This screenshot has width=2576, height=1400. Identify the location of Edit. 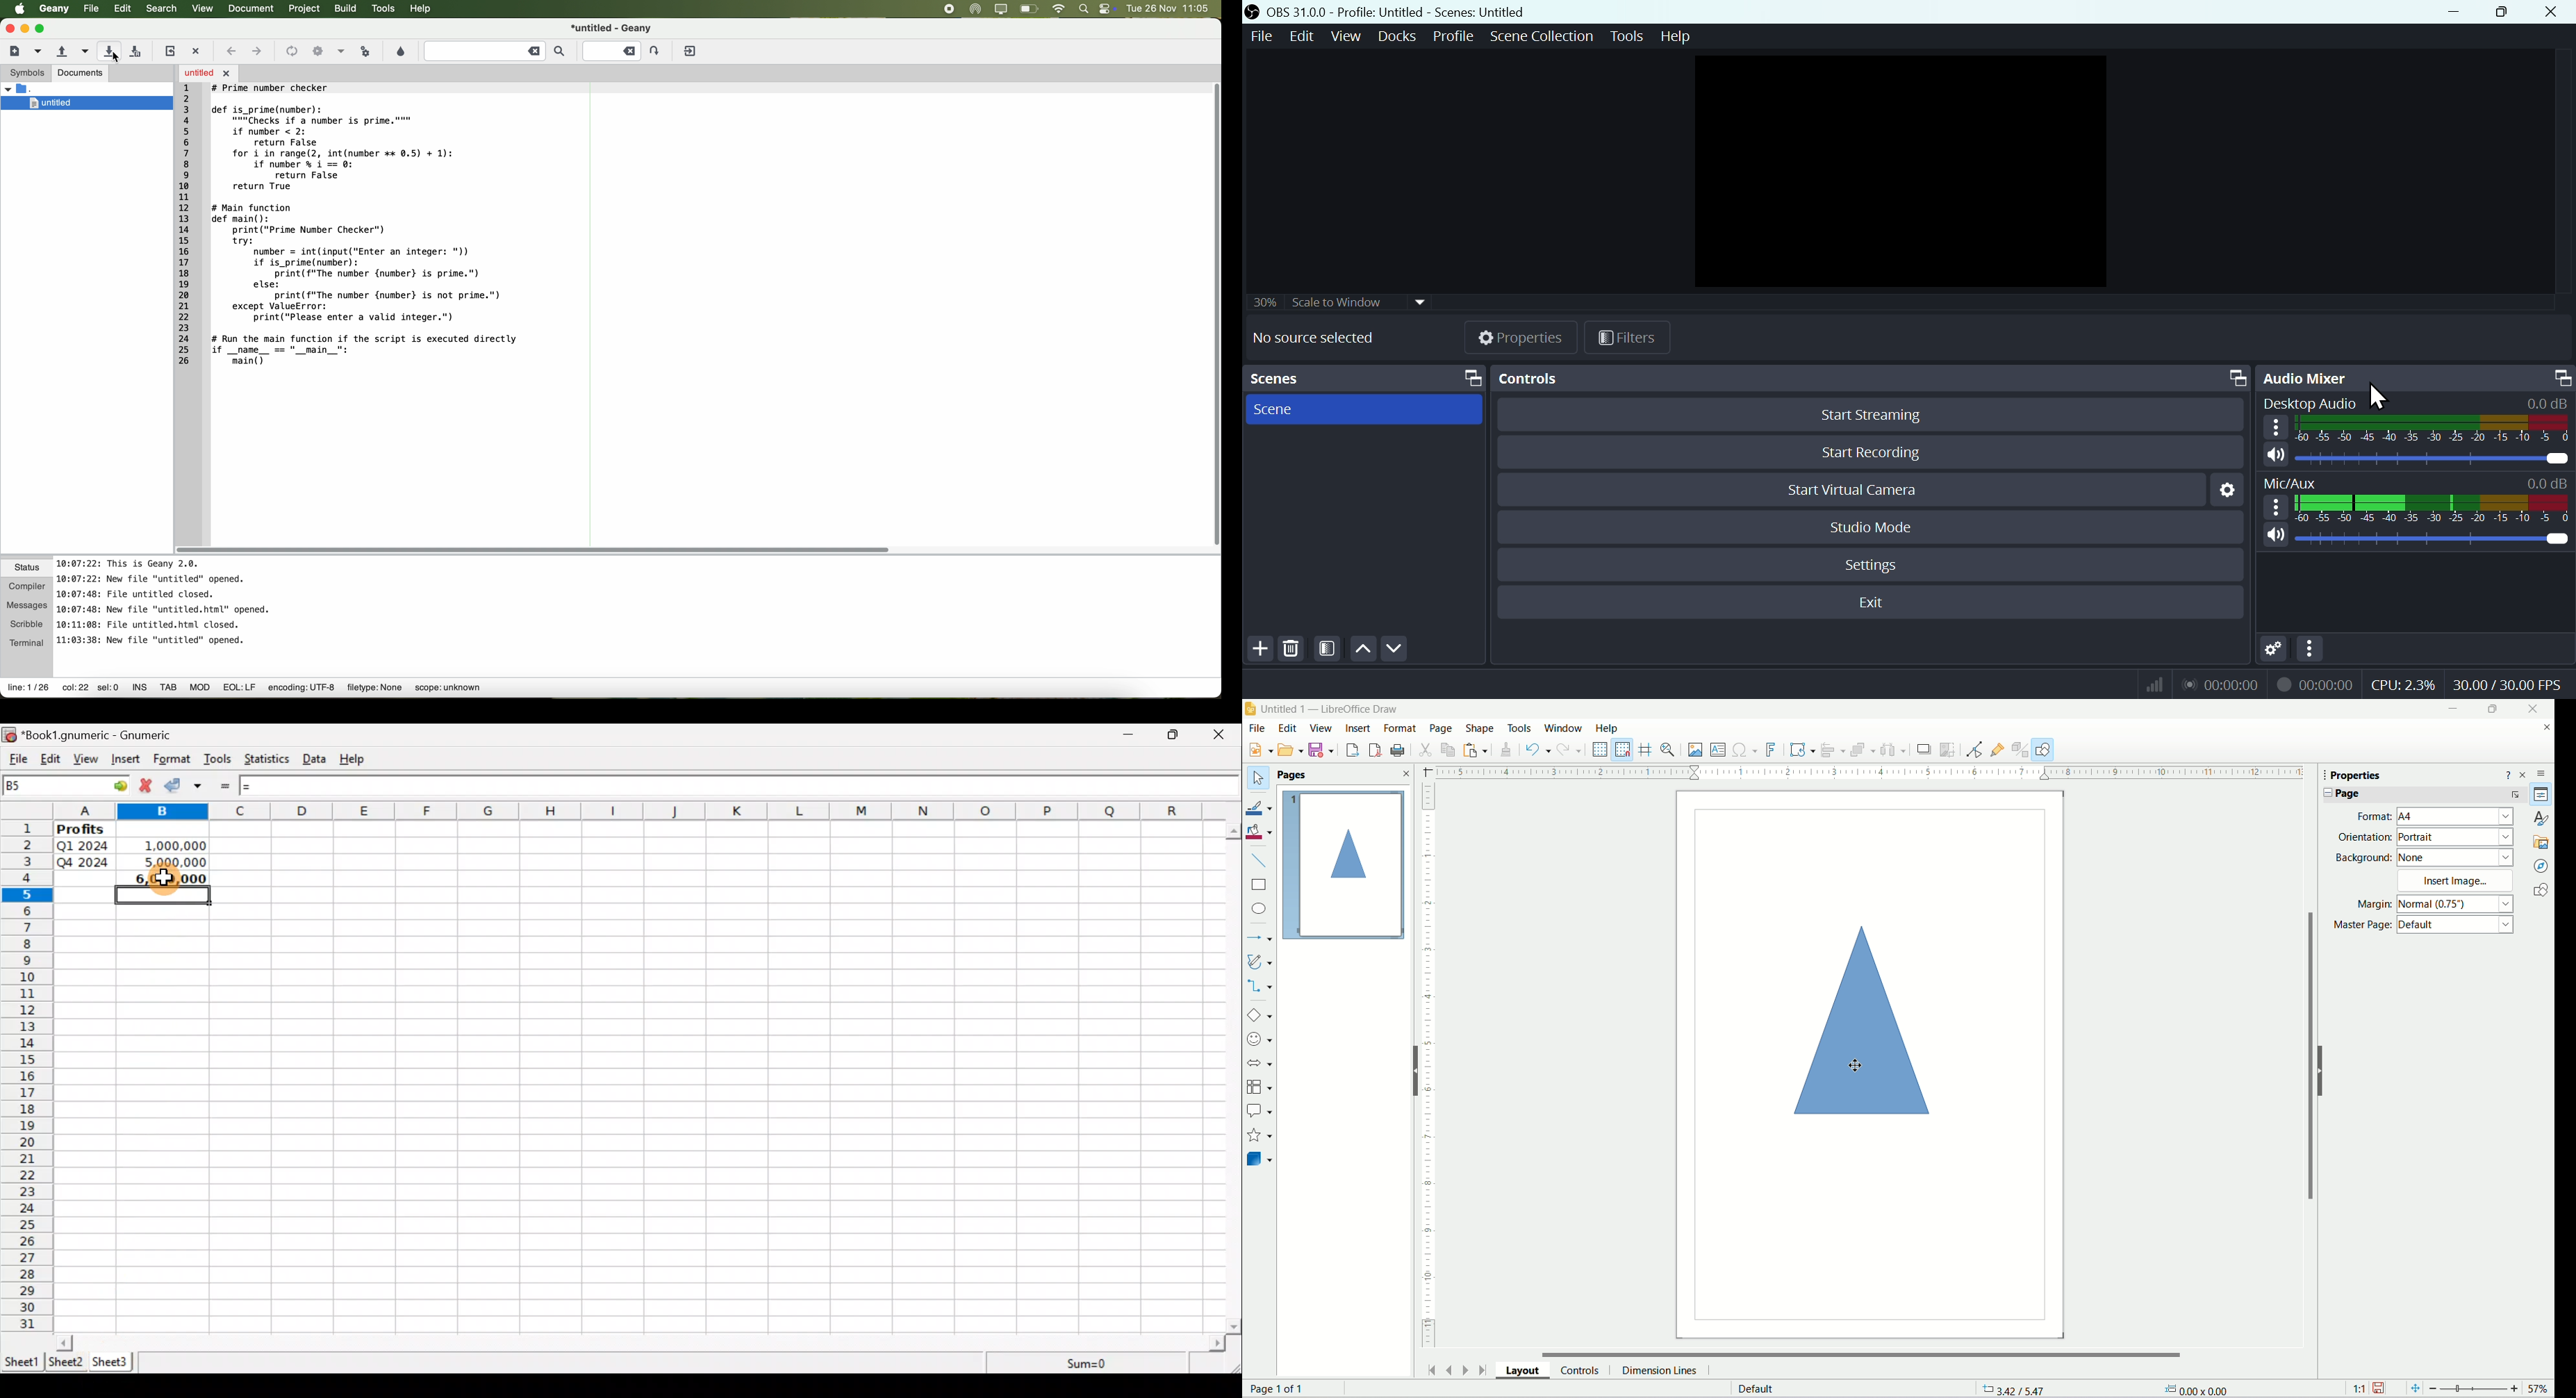
(49, 760).